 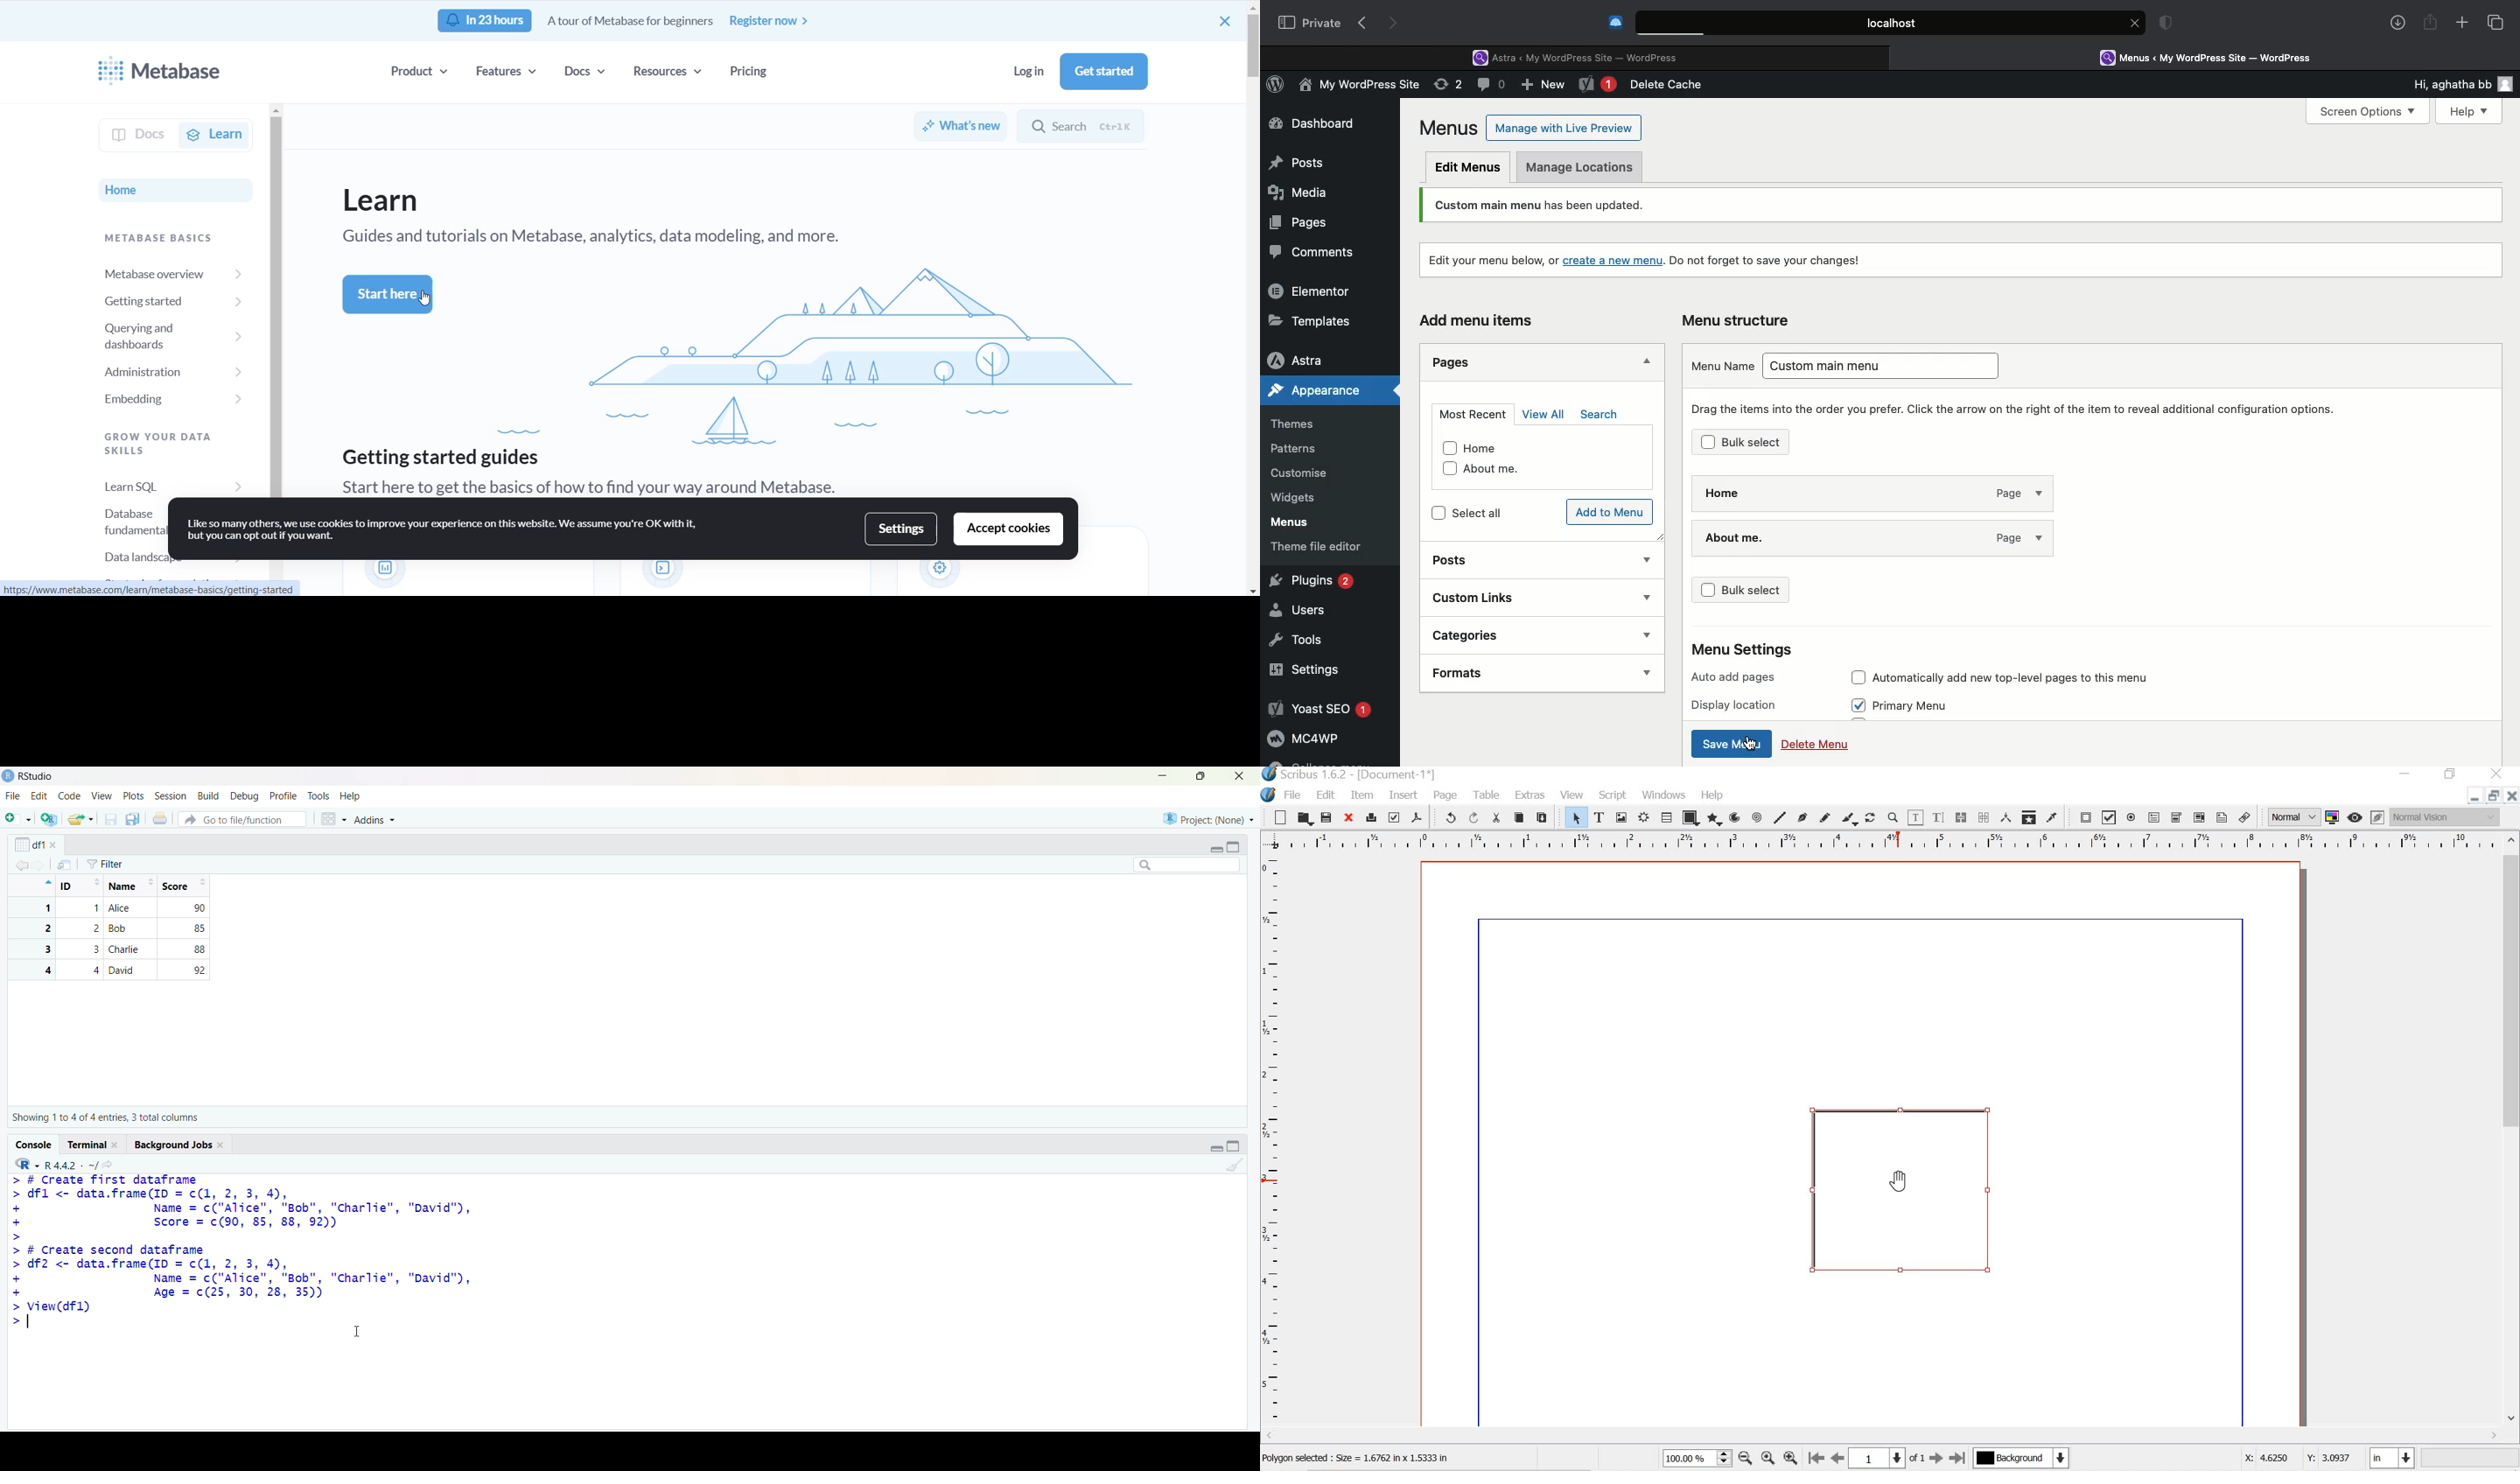 What do you see at coordinates (27, 1164) in the screenshot?
I see `R` at bounding box center [27, 1164].